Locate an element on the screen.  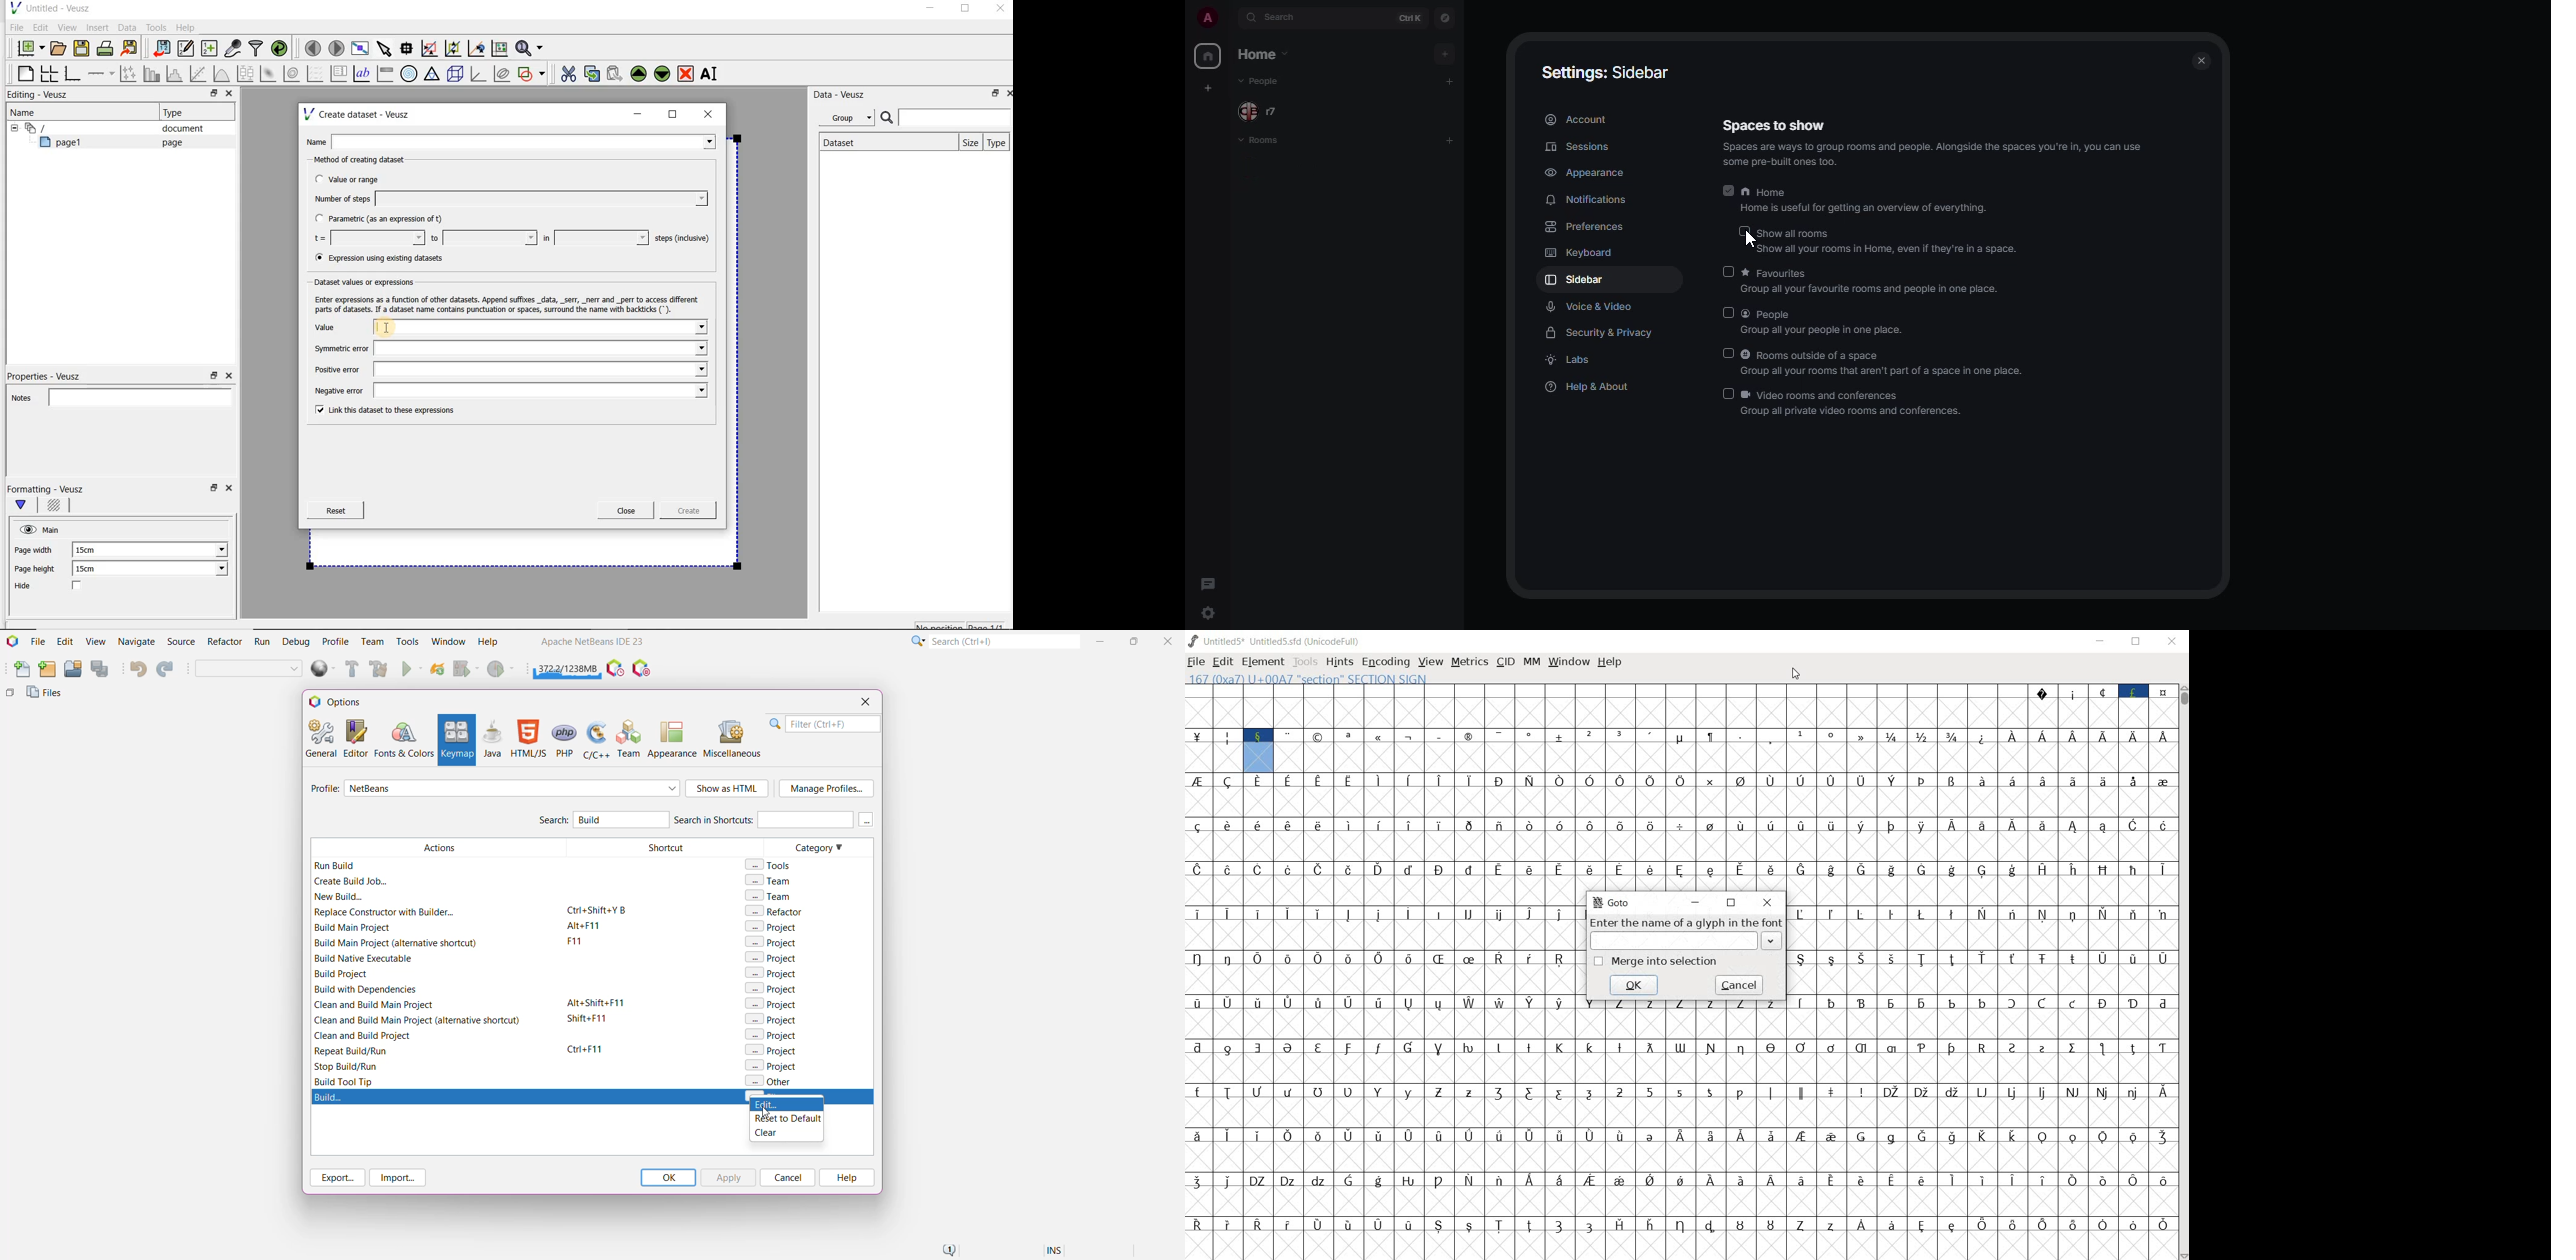
accented letters is located at coordinates (1334, 884).